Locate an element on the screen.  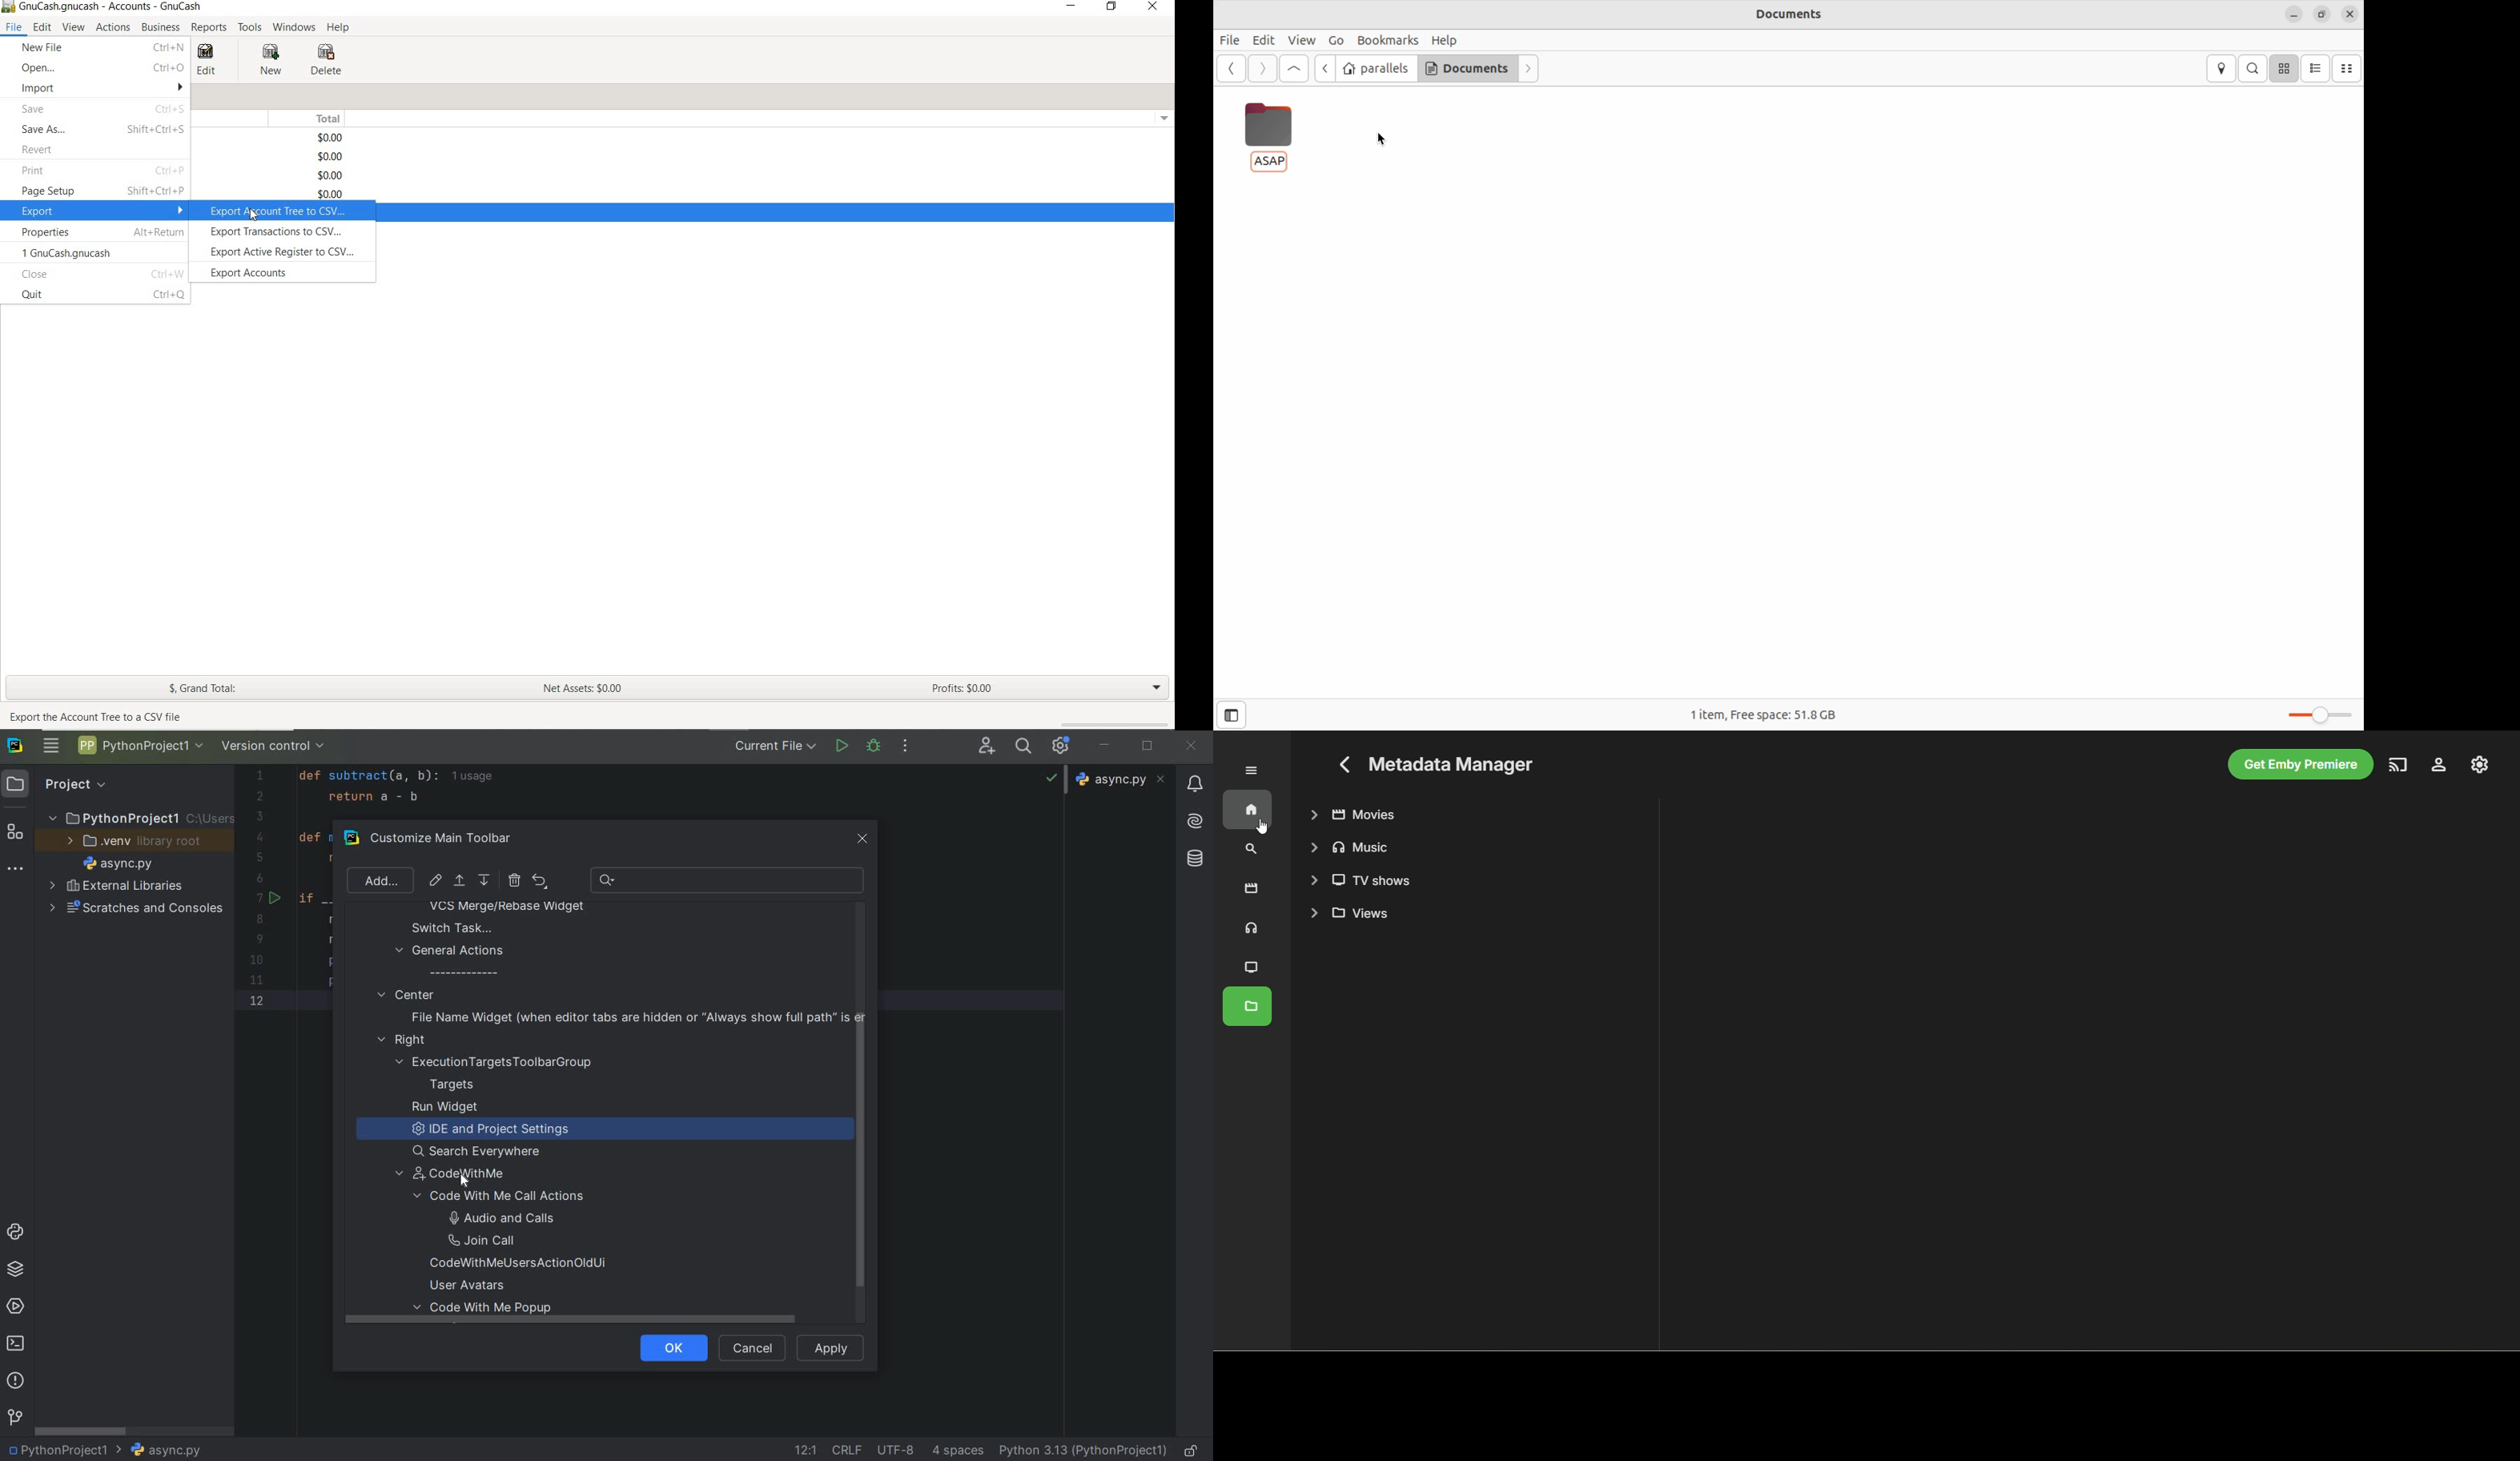
OPEN is located at coordinates (39, 69).